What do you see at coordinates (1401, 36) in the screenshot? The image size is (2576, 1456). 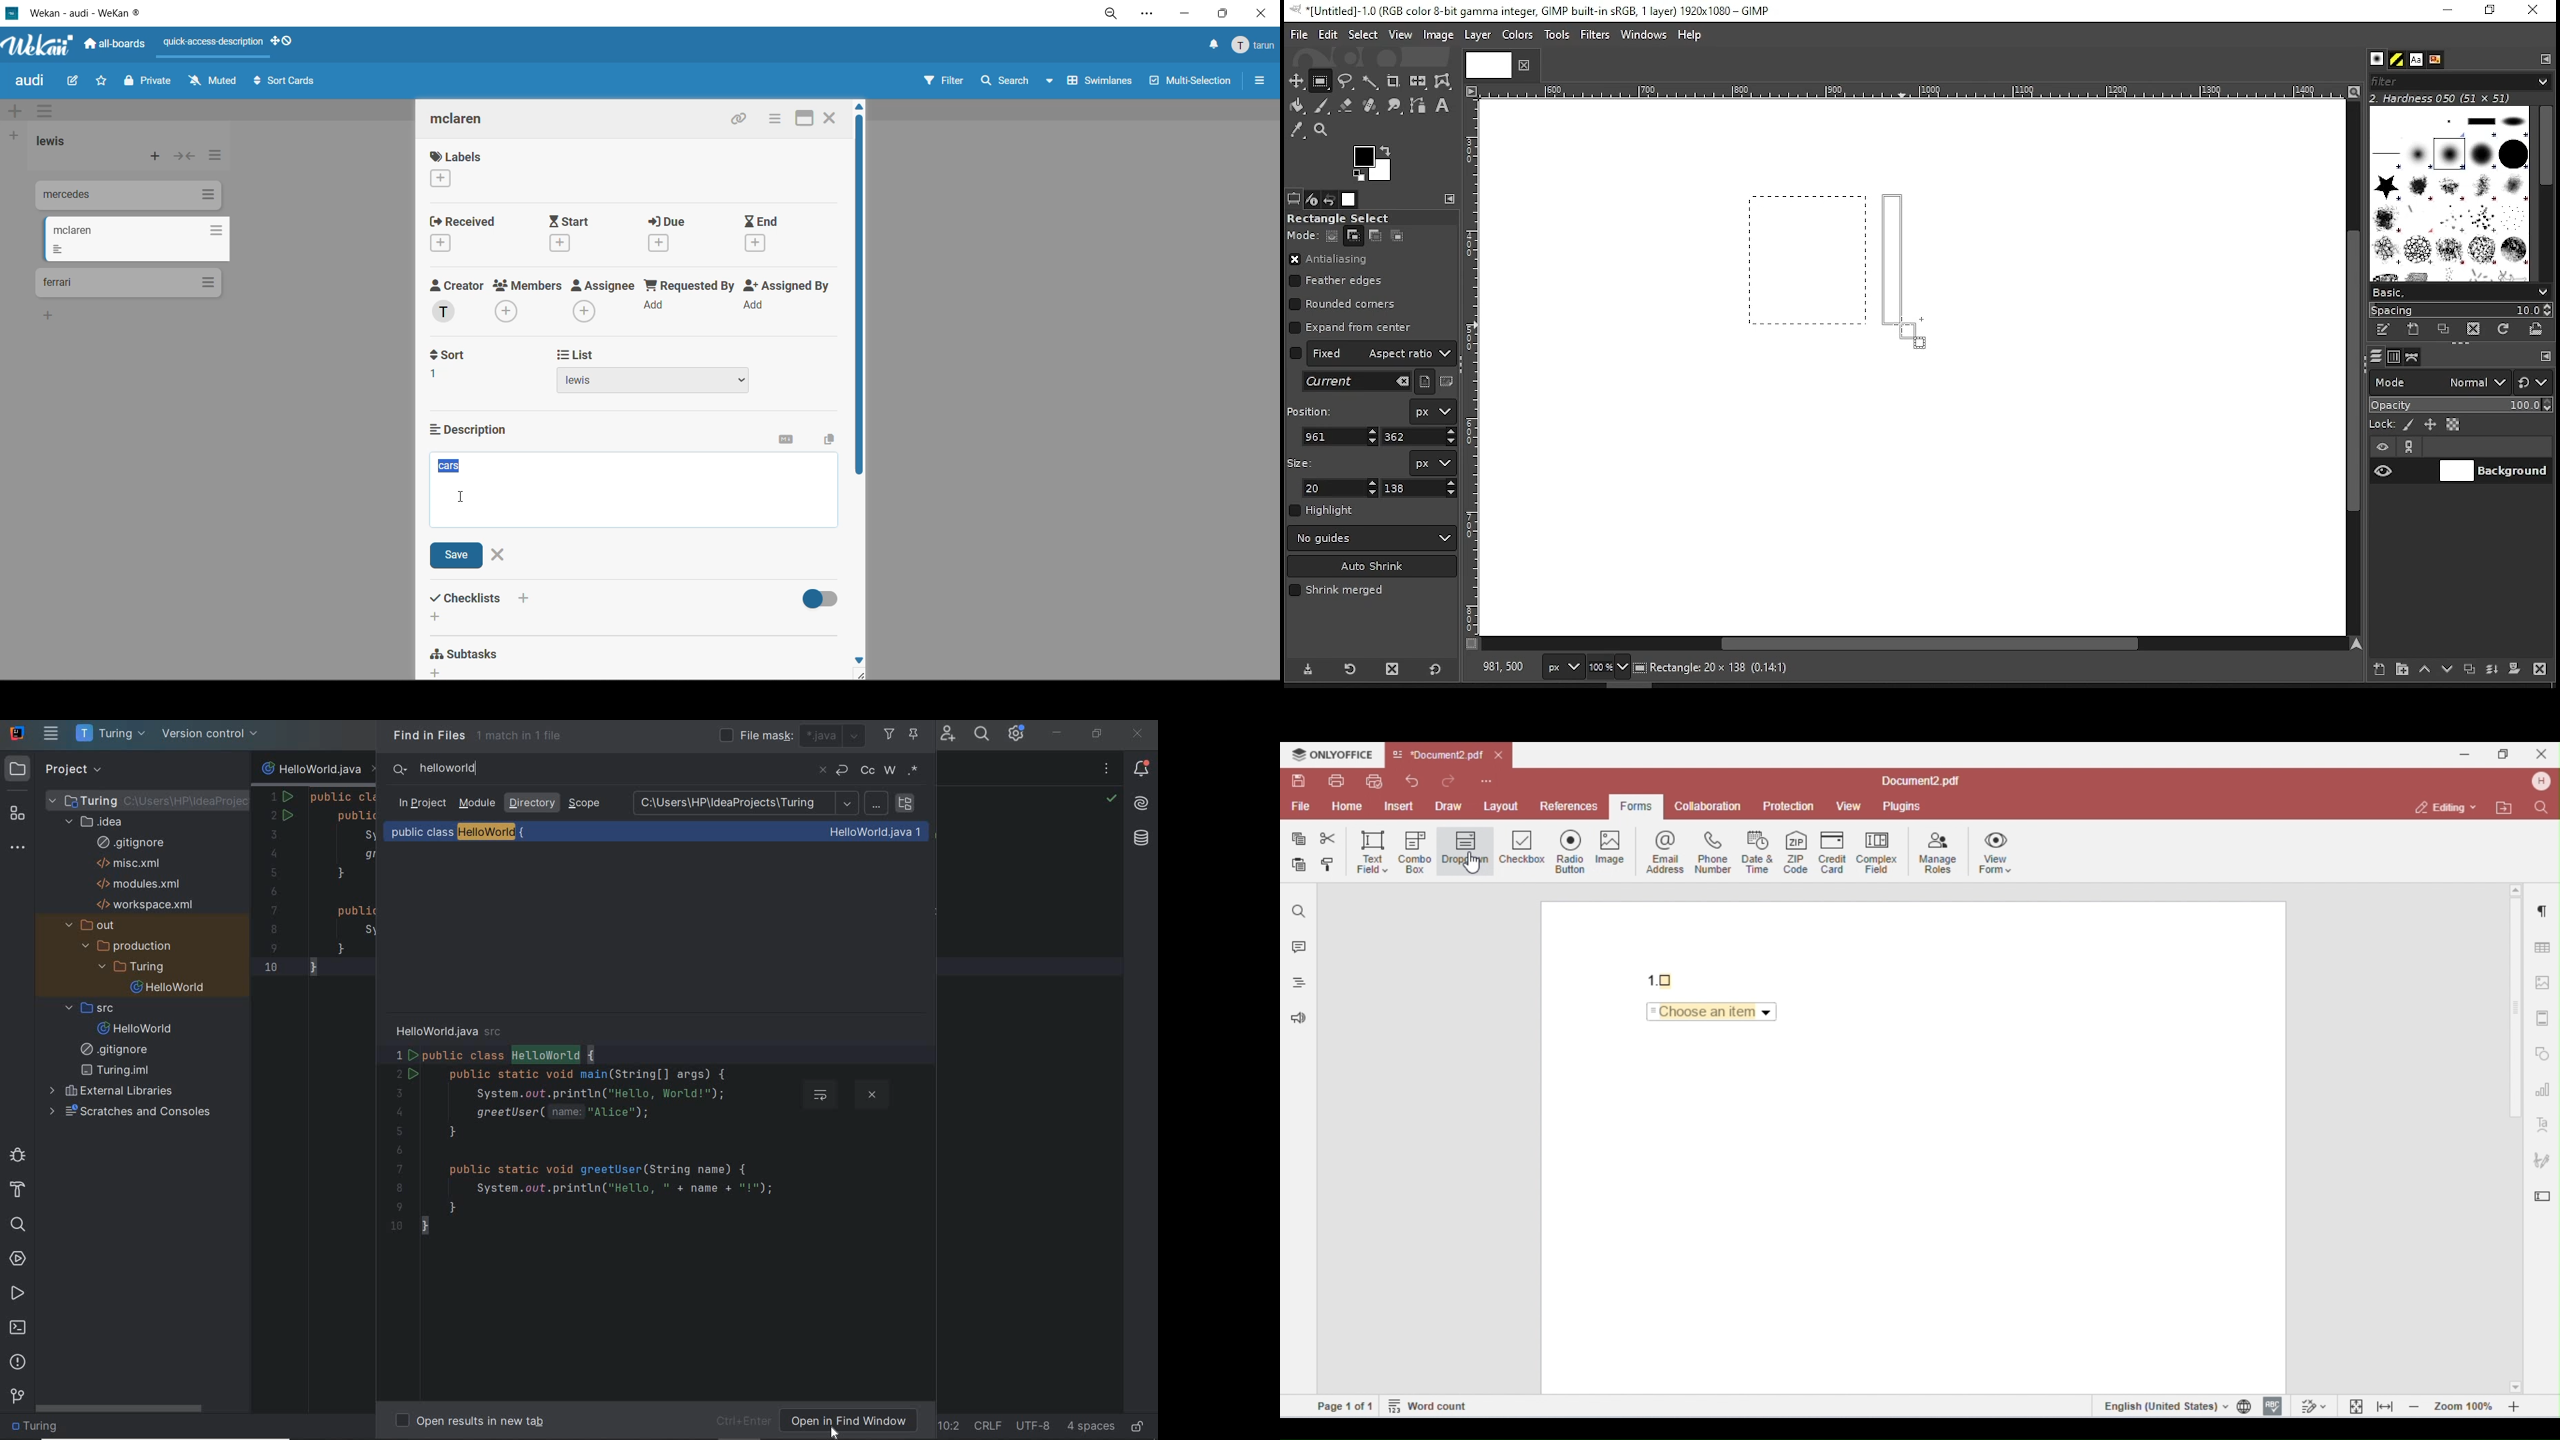 I see `view` at bounding box center [1401, 36].